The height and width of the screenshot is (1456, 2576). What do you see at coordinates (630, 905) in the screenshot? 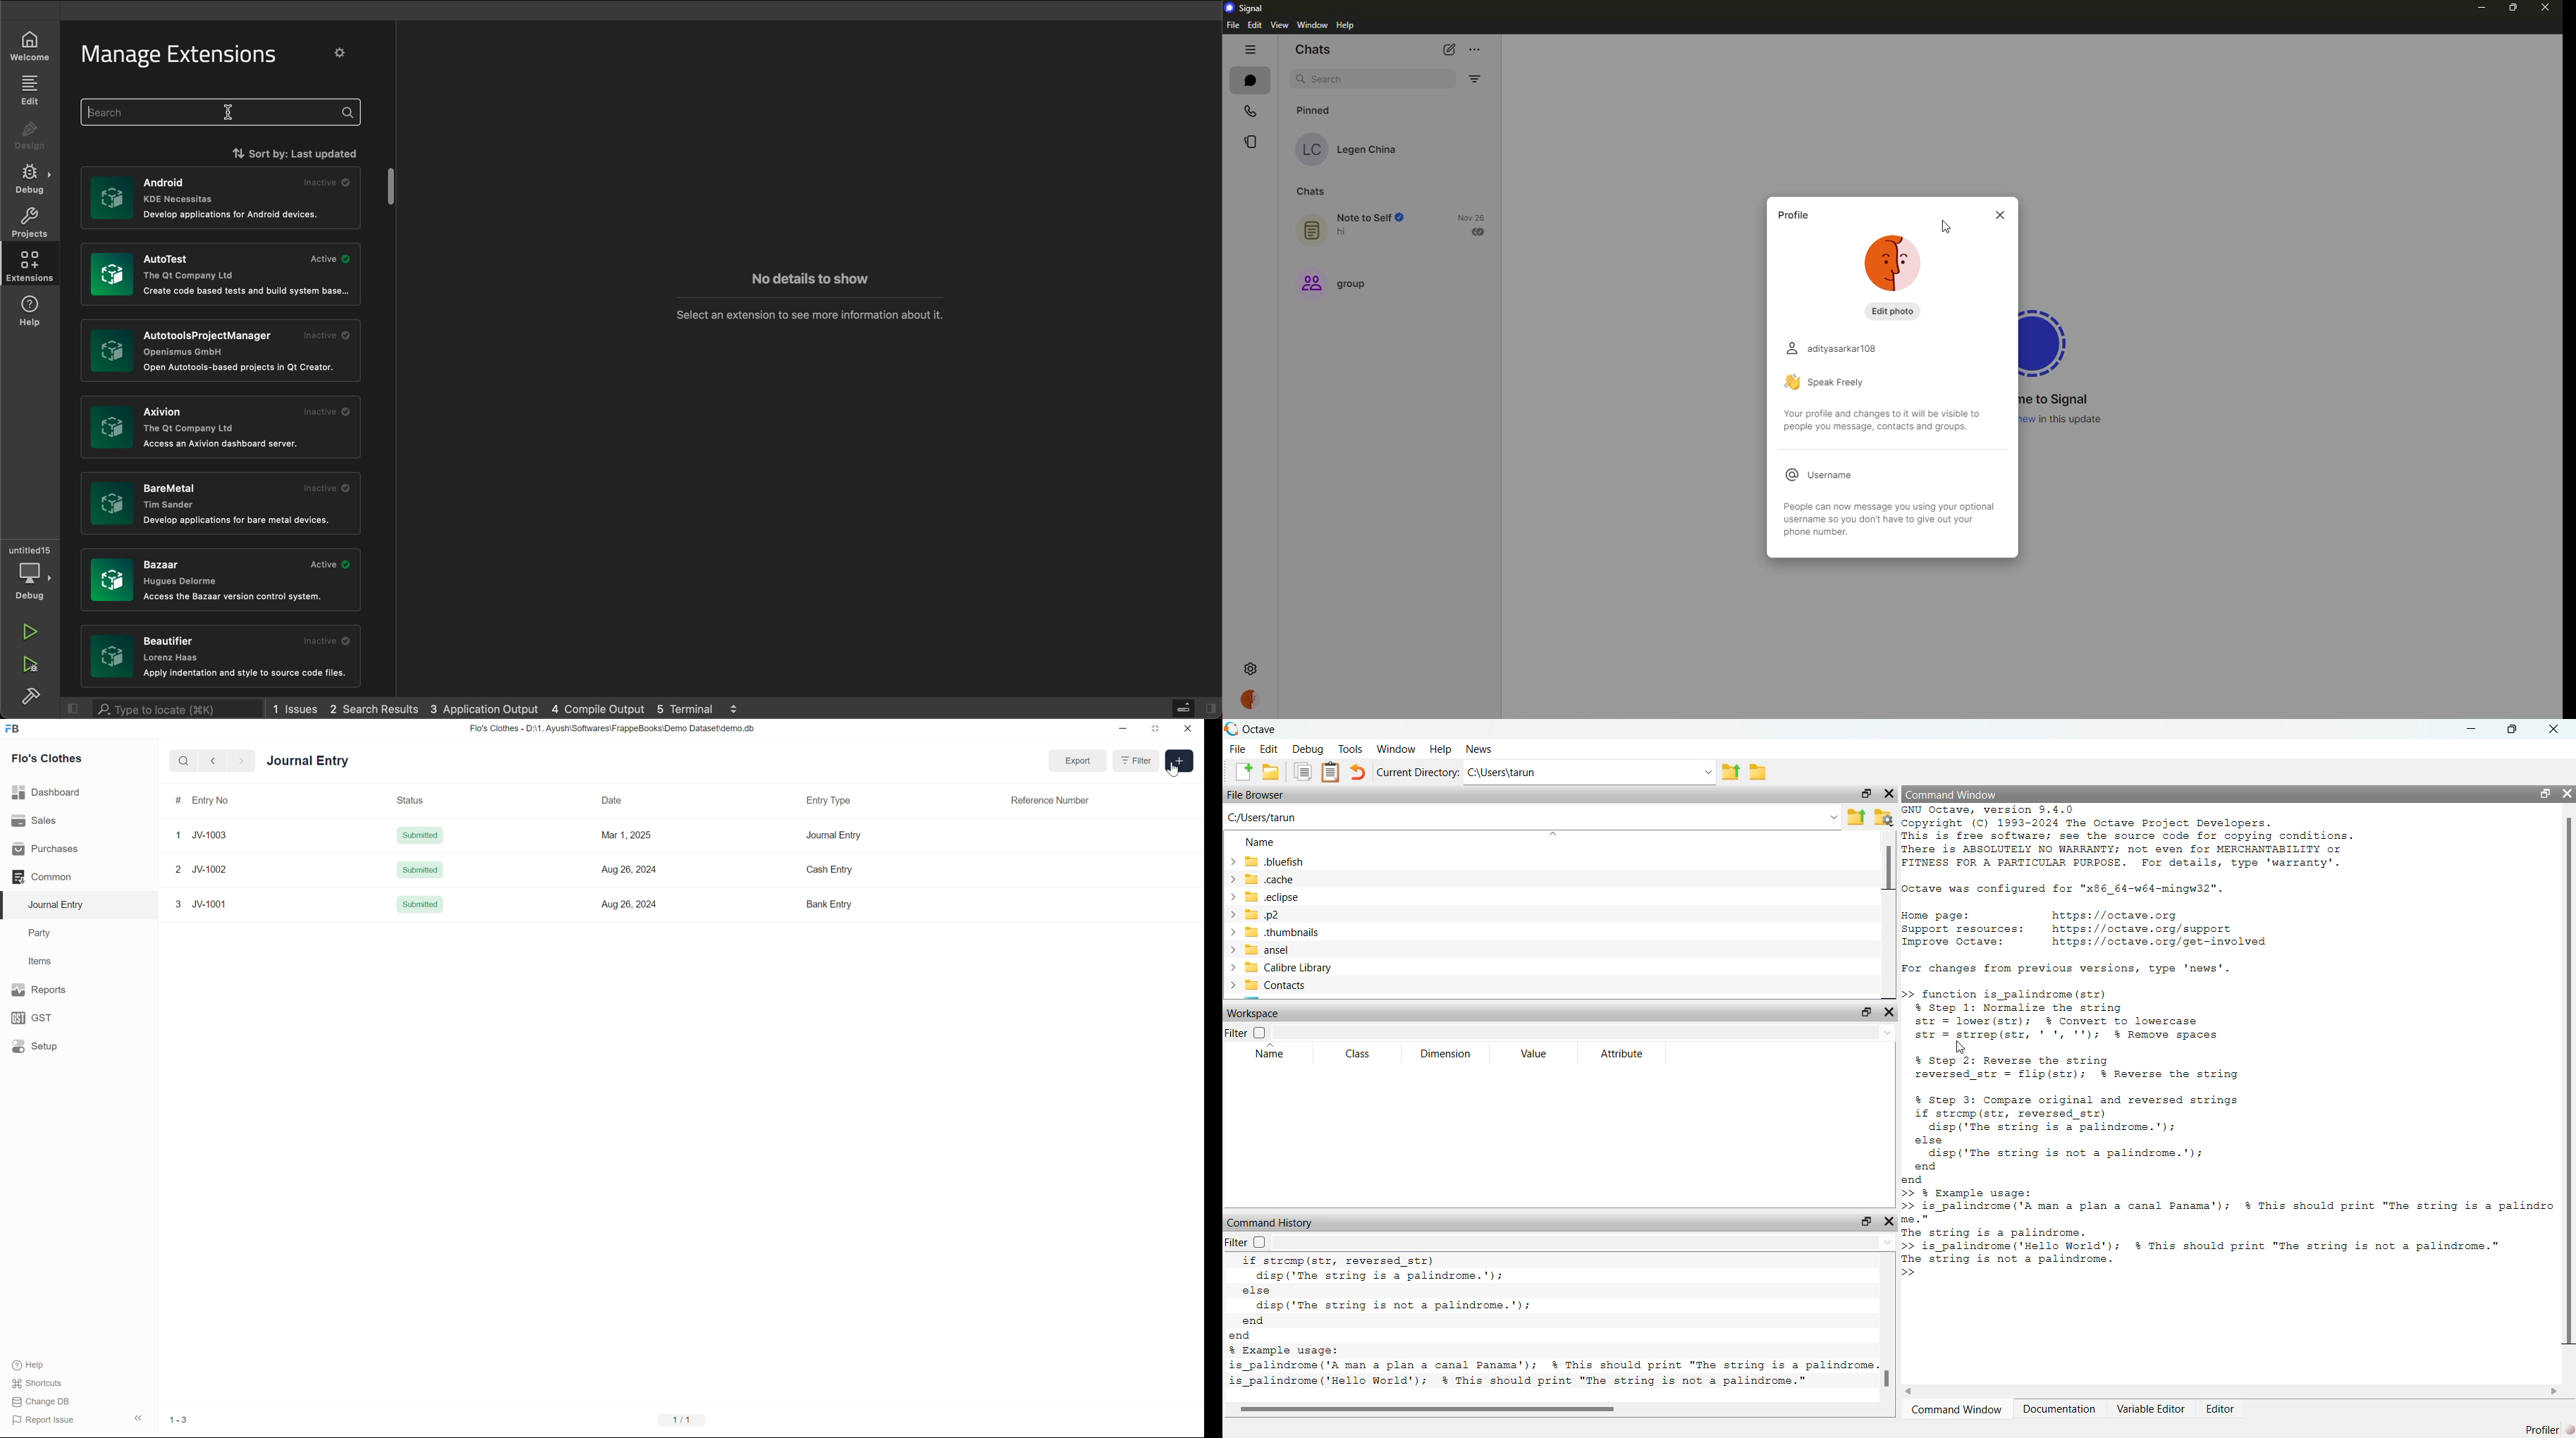
I see `Aug 26, 2024` at bounding box center [630, 905].